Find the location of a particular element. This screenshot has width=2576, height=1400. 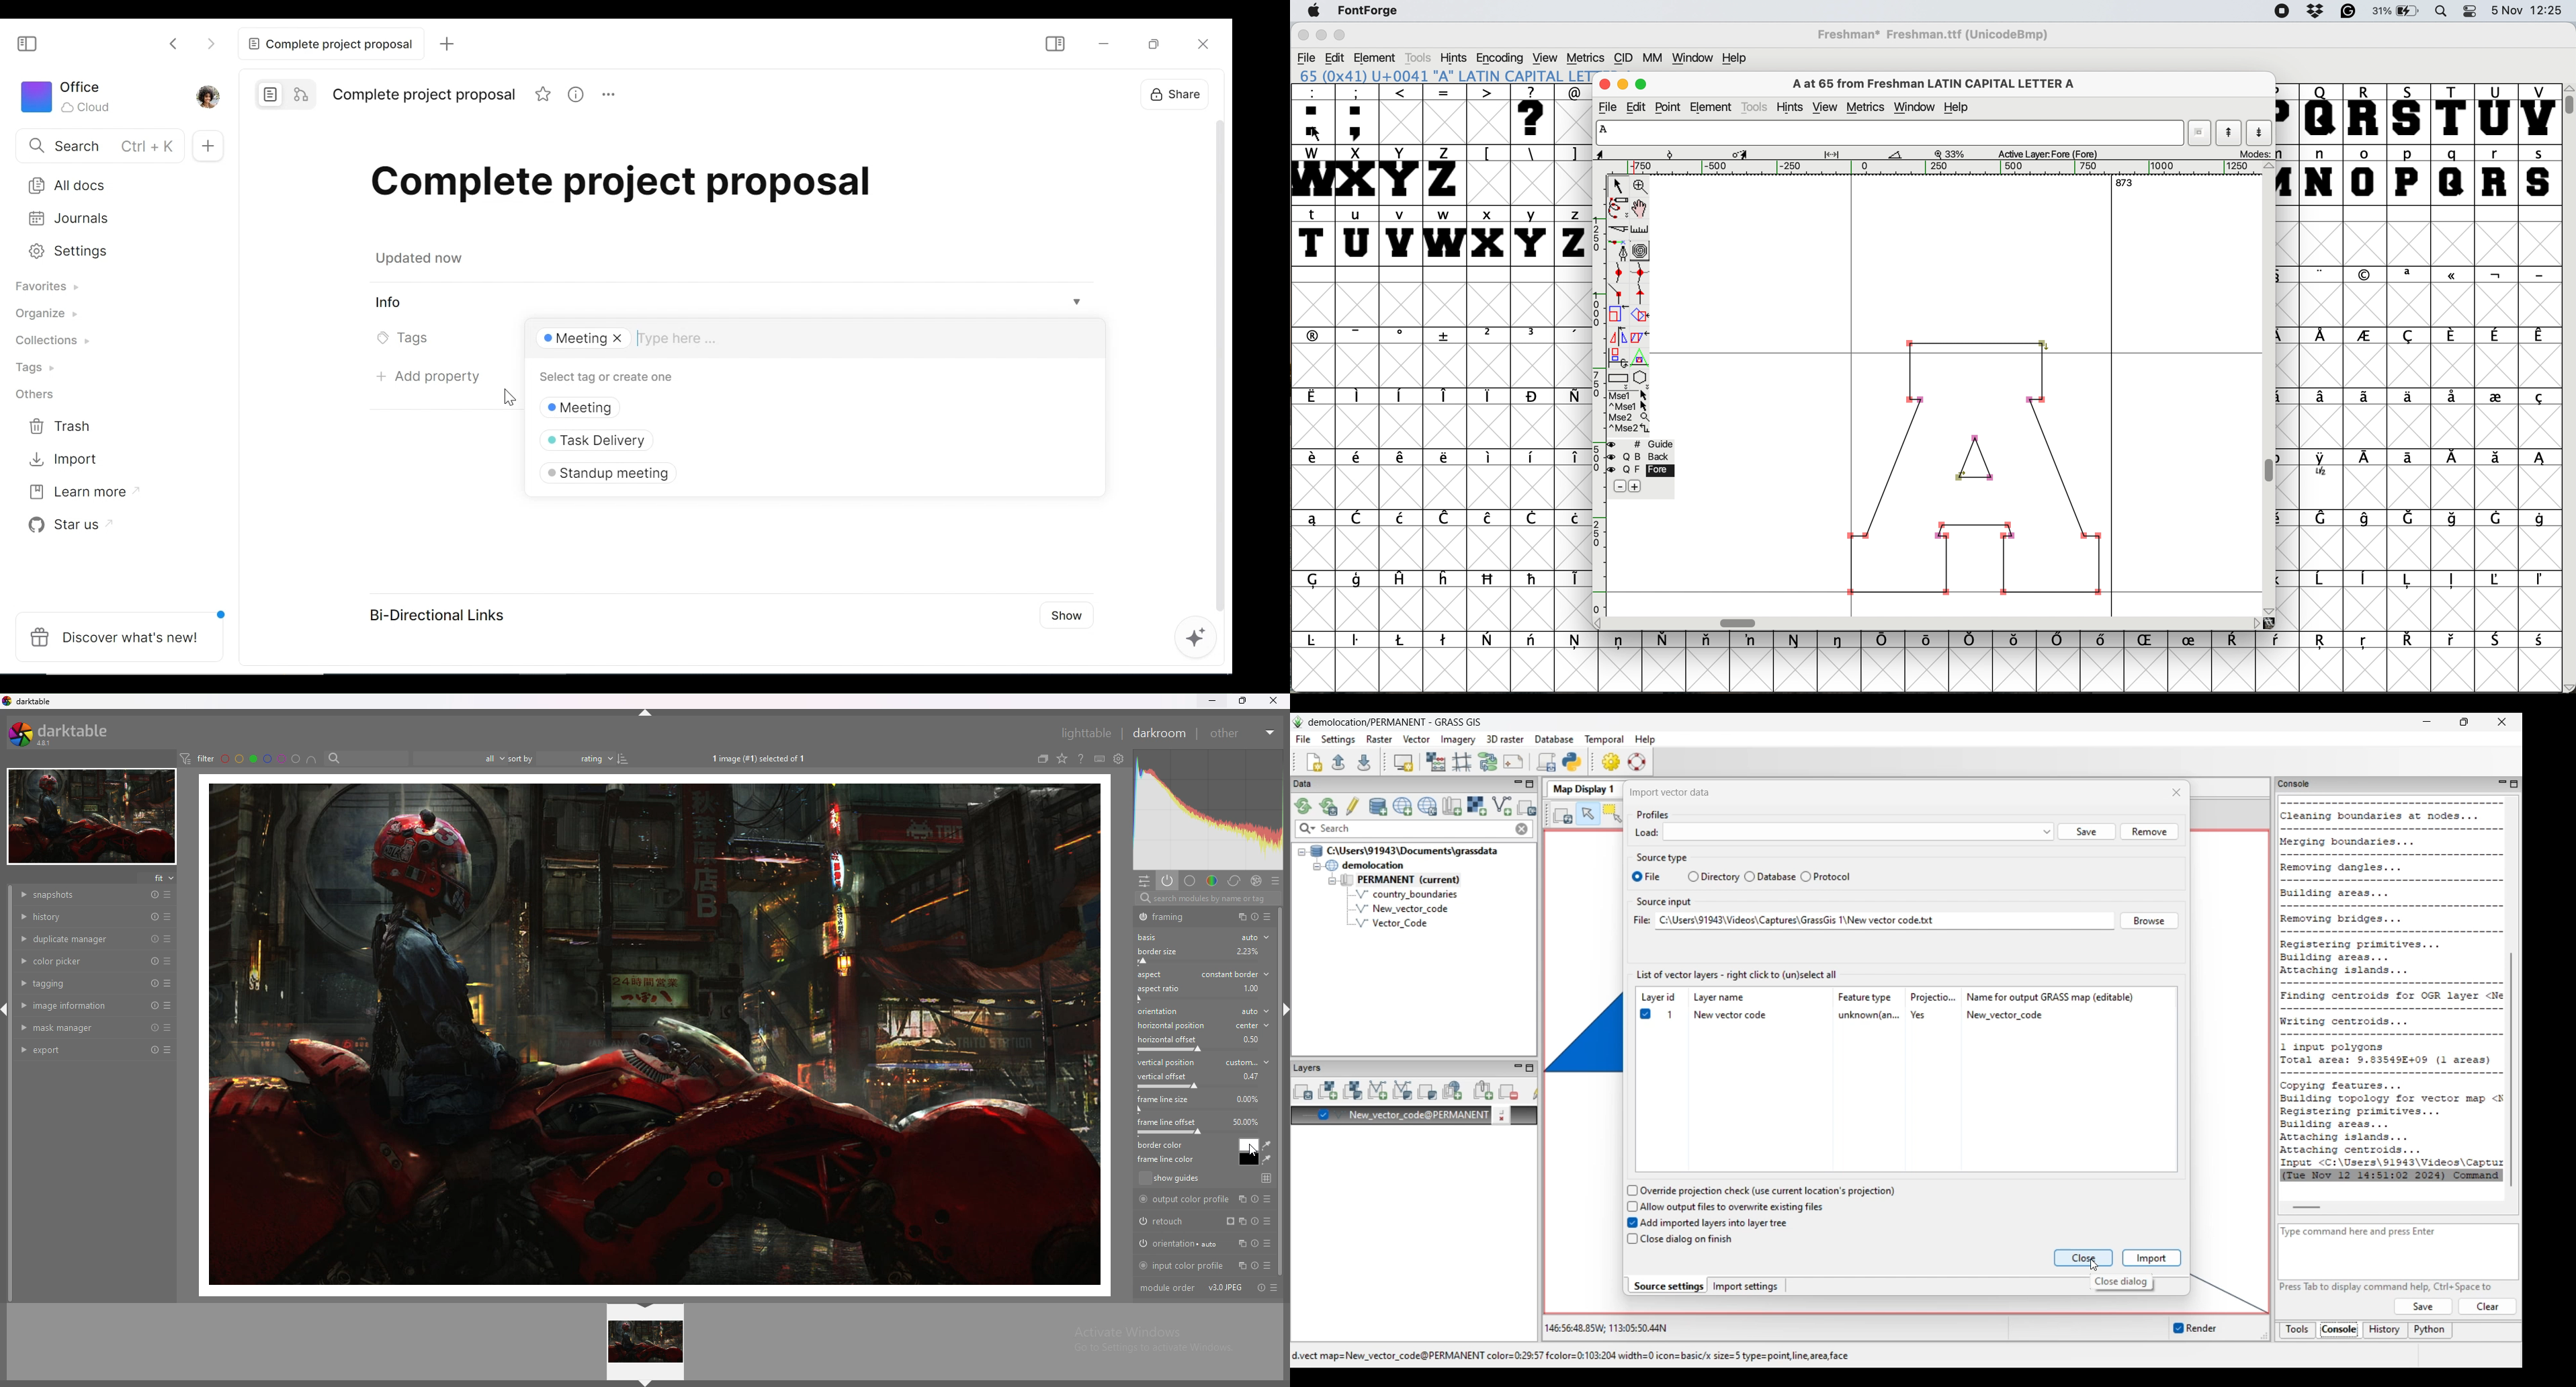

^Mse2 is located at coordinates (1630, 431).